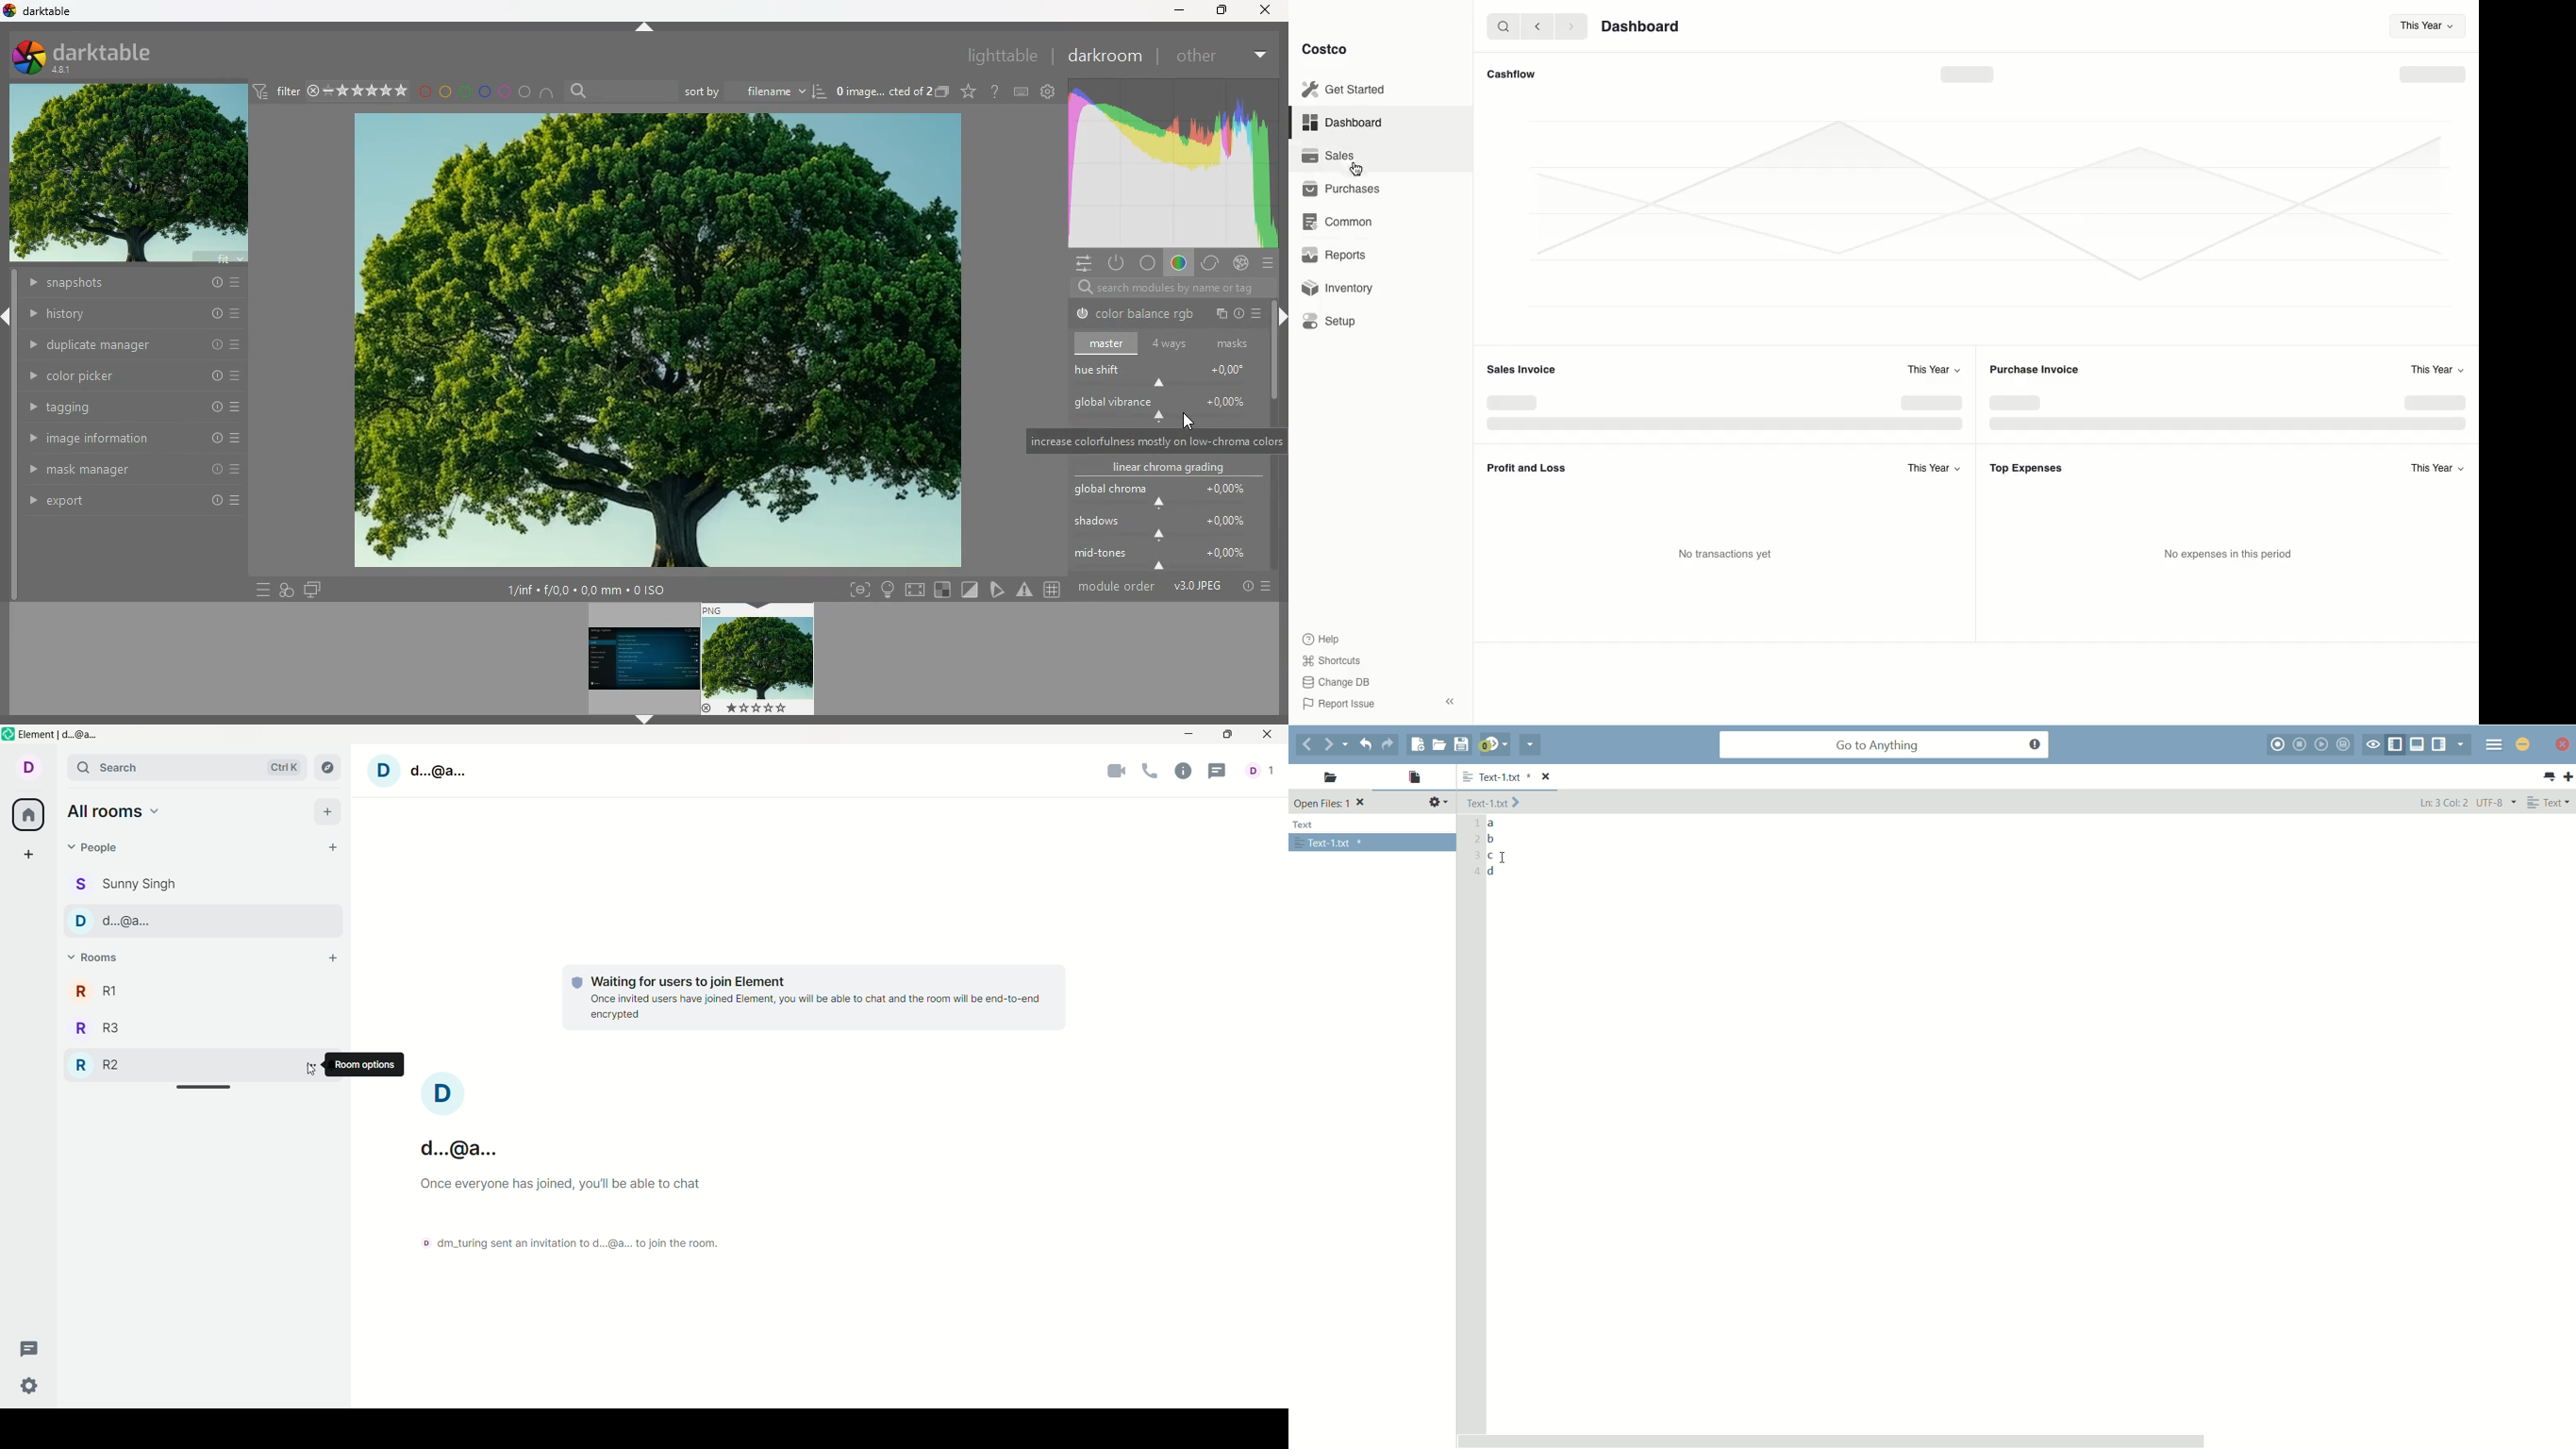  Describe the element at coordinates (1280, 318) in the screenshot. I see `arrow` at that location.